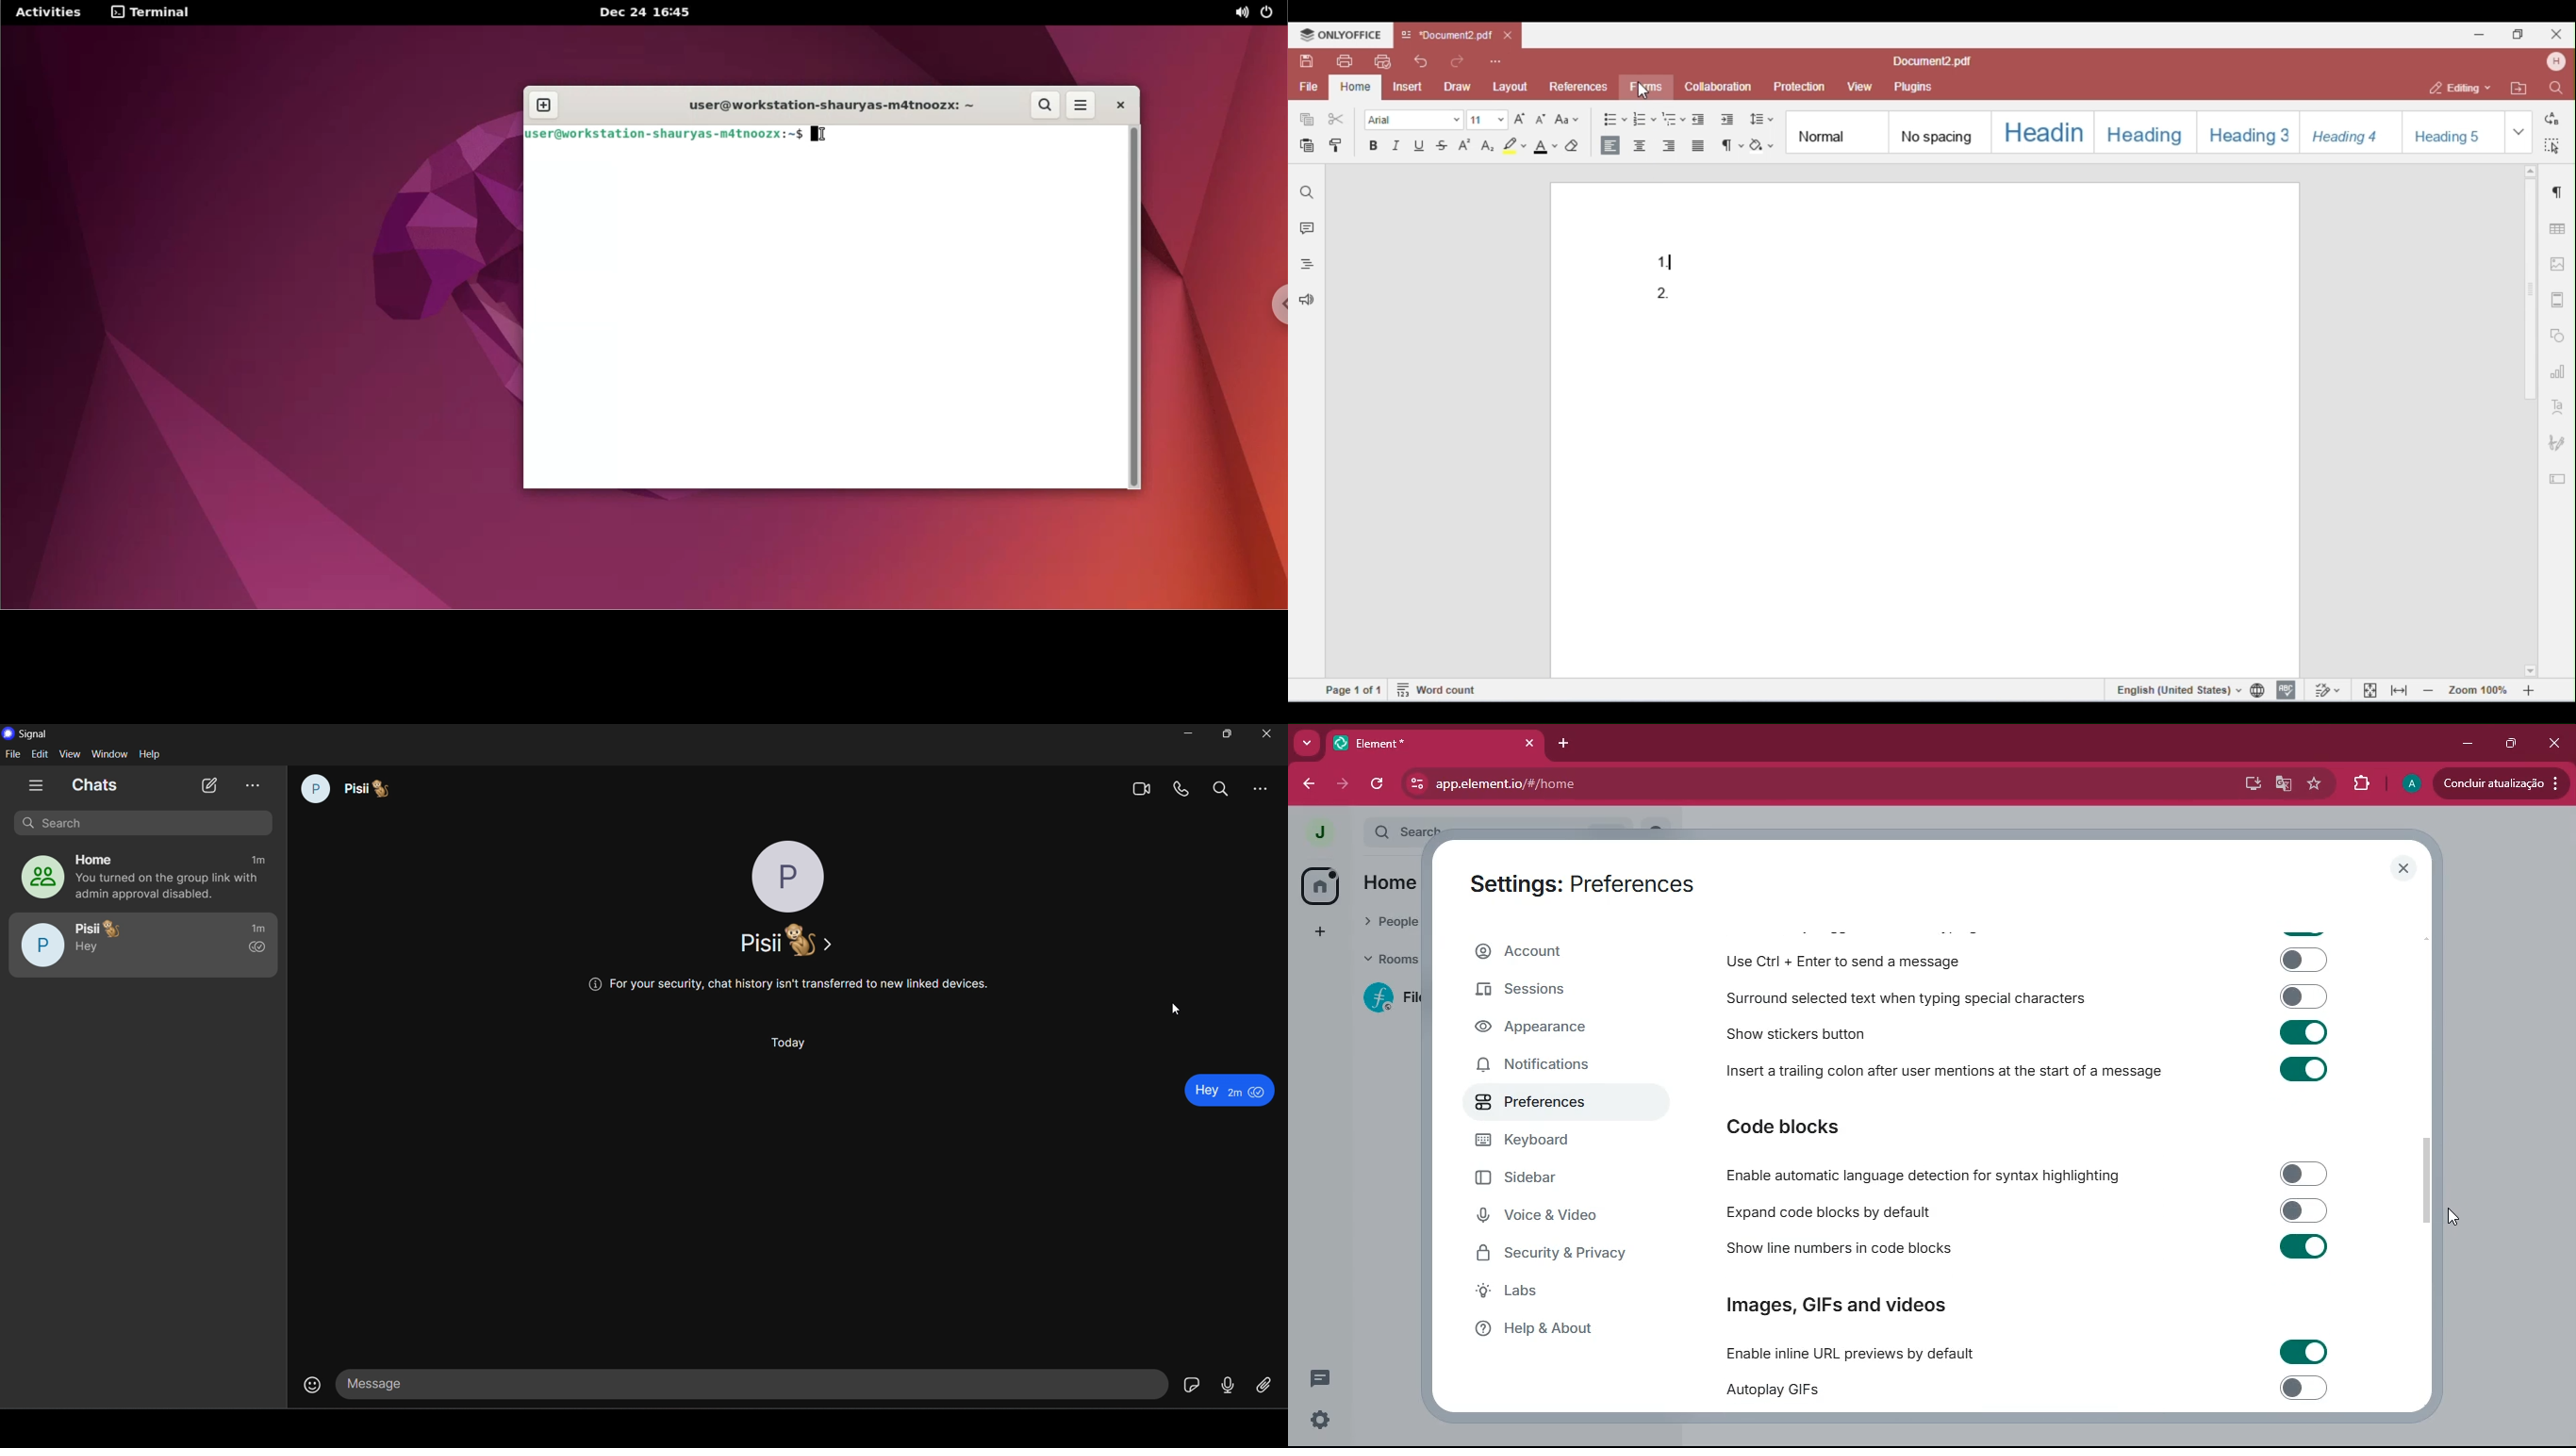 The width and height of the screenshot is (2576, 1456). I want to click on profile picture, so click(1313, 833).